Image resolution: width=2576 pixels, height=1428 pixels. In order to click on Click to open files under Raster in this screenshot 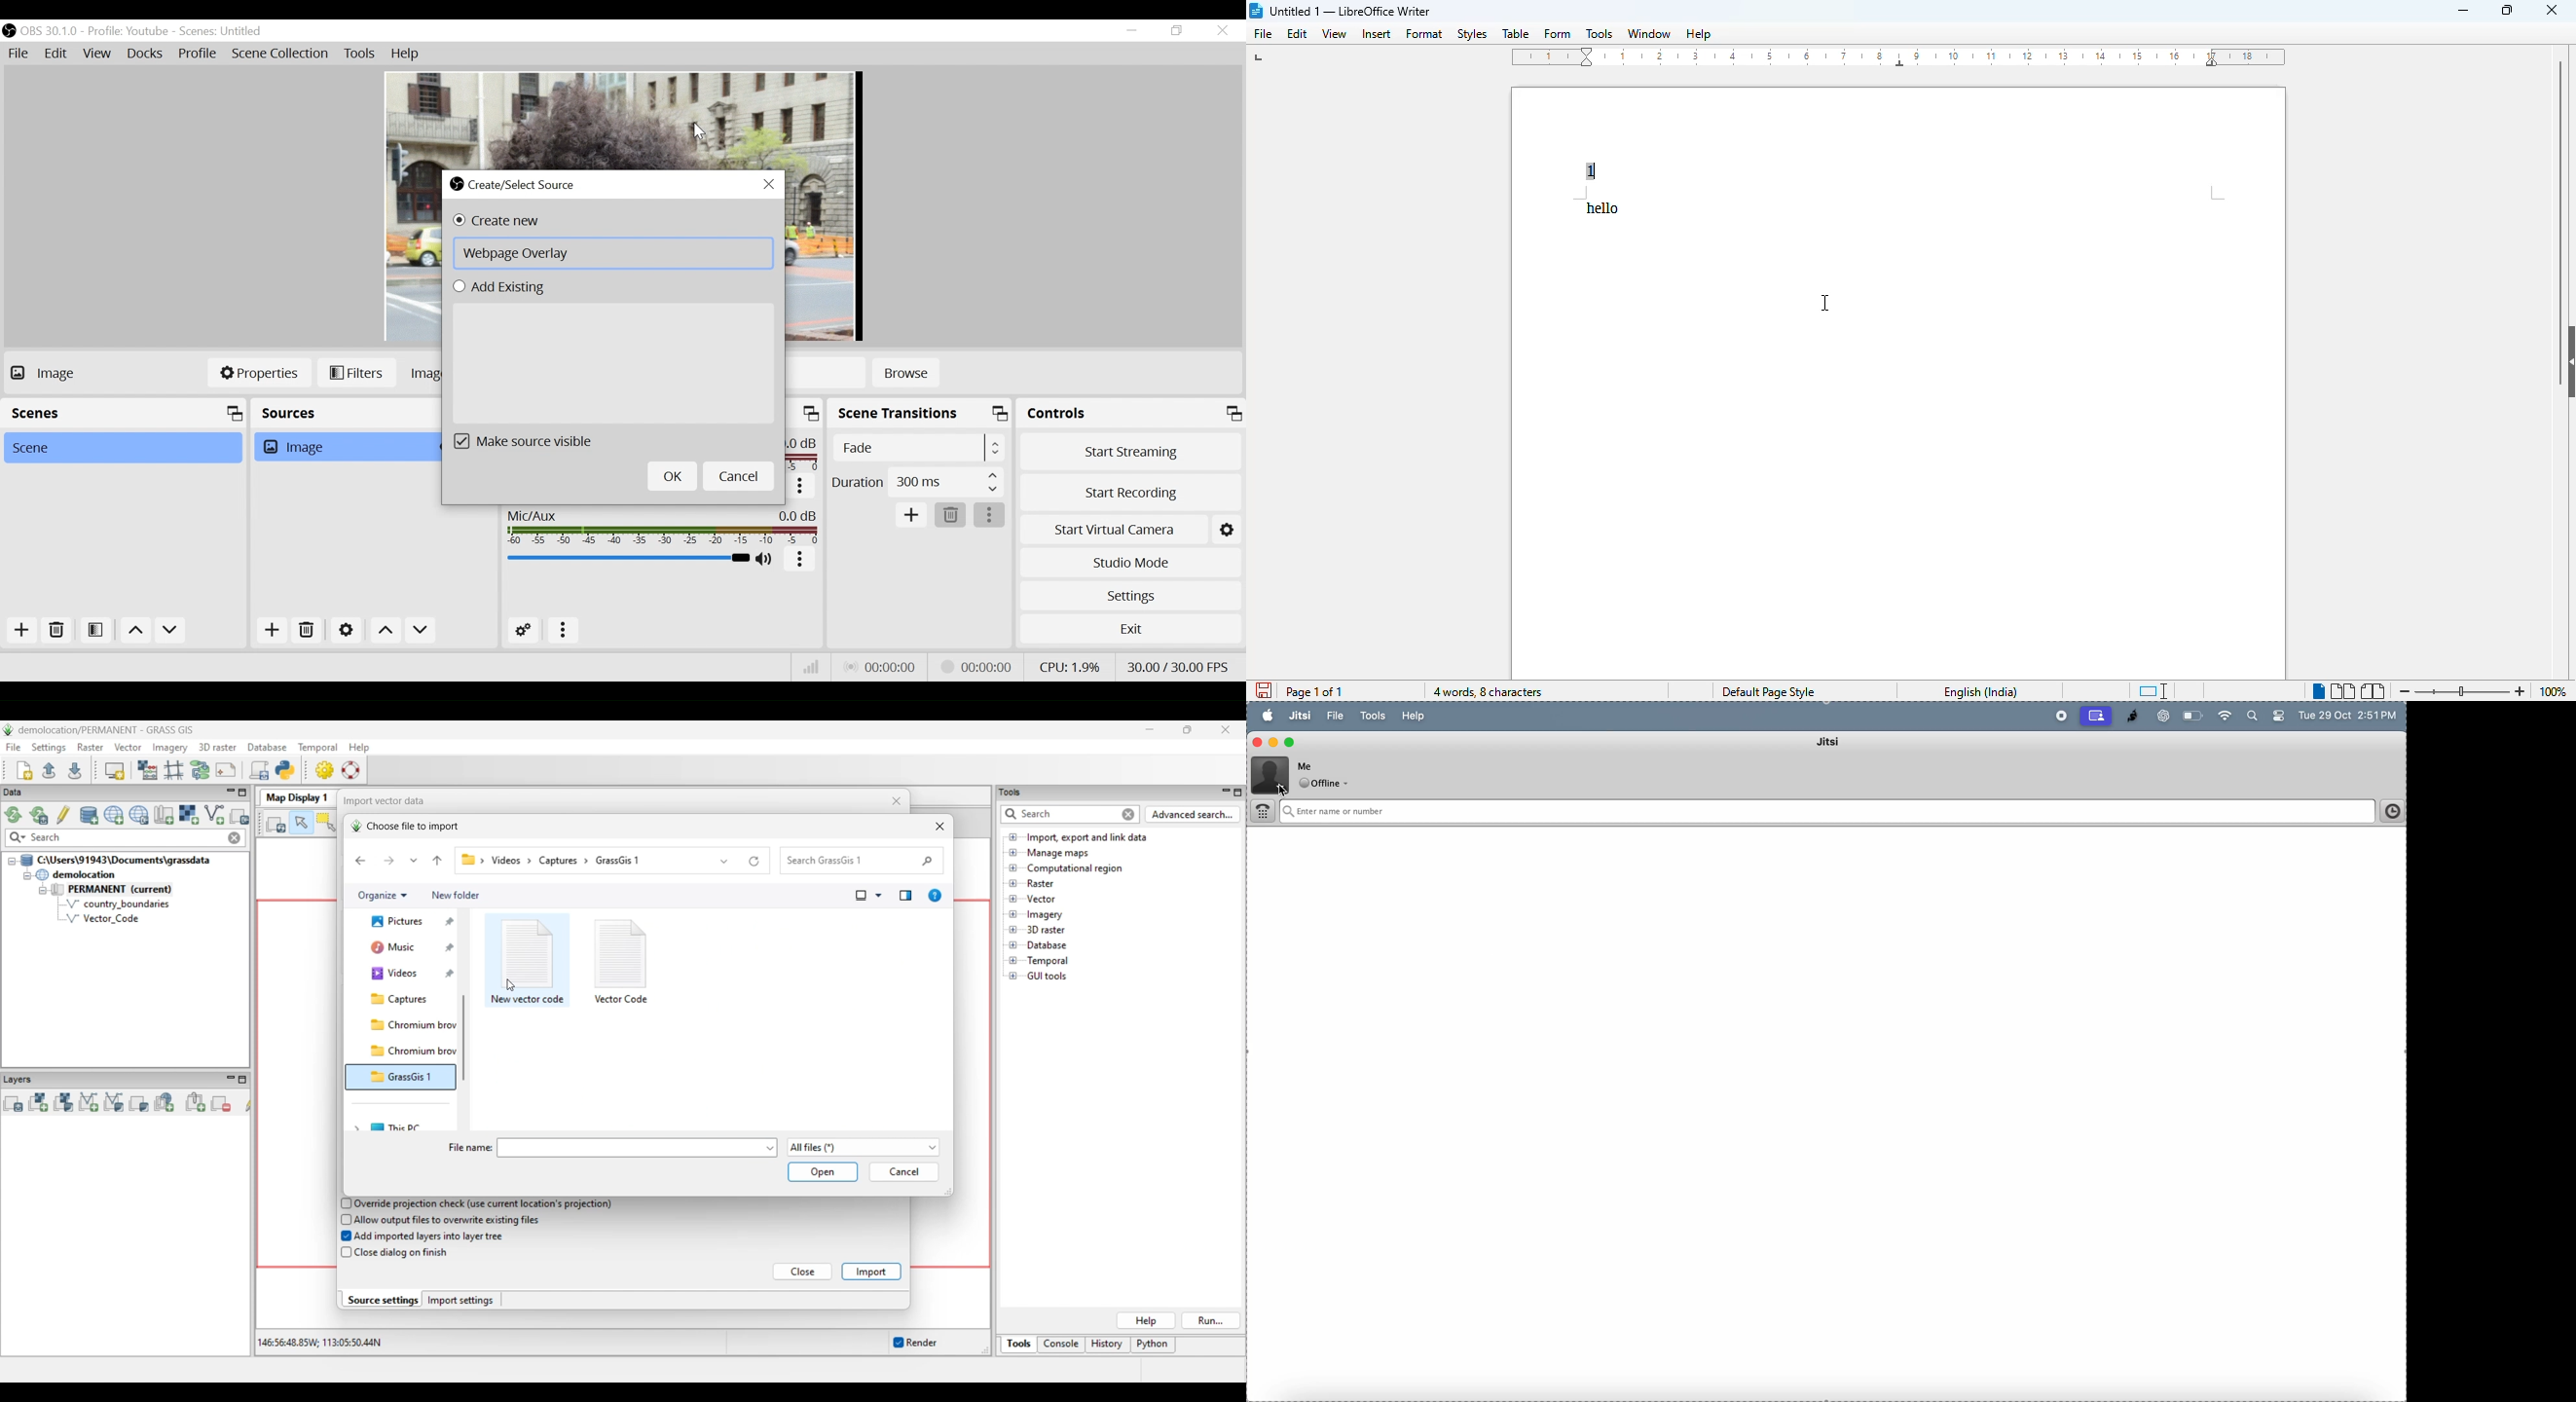, I will do `click(1013, 883)`.